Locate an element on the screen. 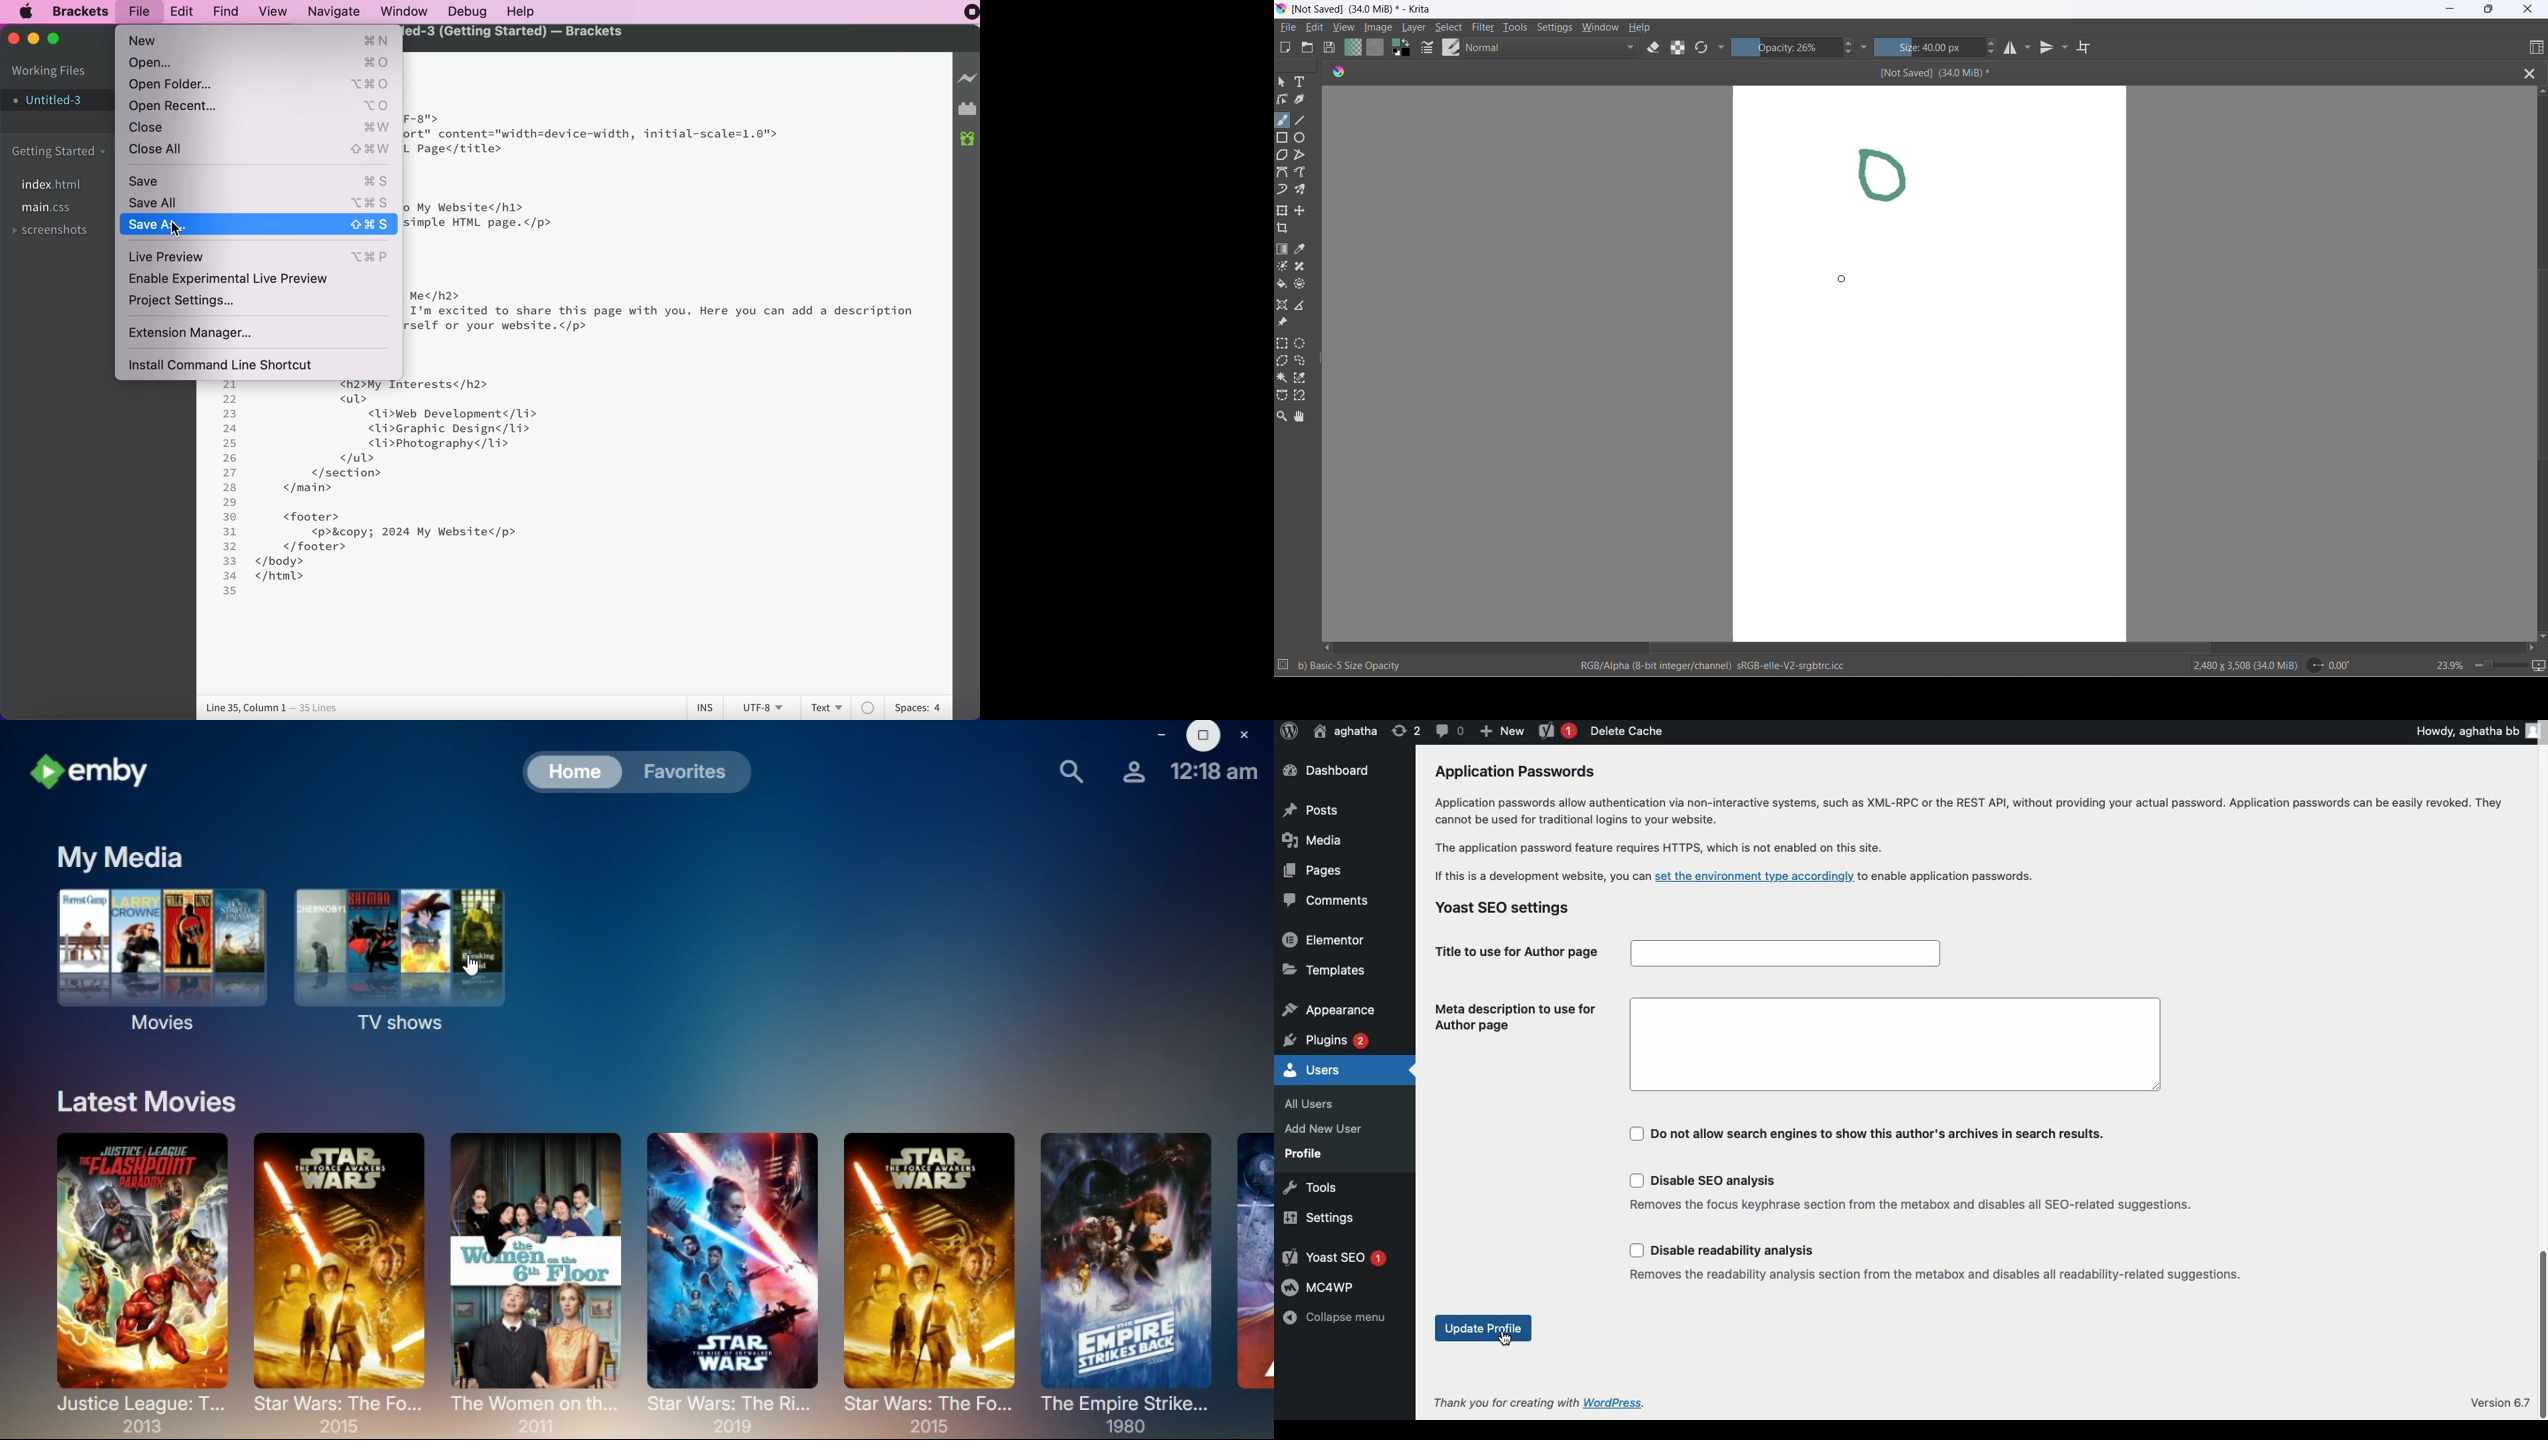 The height and width of the screenshot is (1456, 2548). save is located at coordinates (261, 181).